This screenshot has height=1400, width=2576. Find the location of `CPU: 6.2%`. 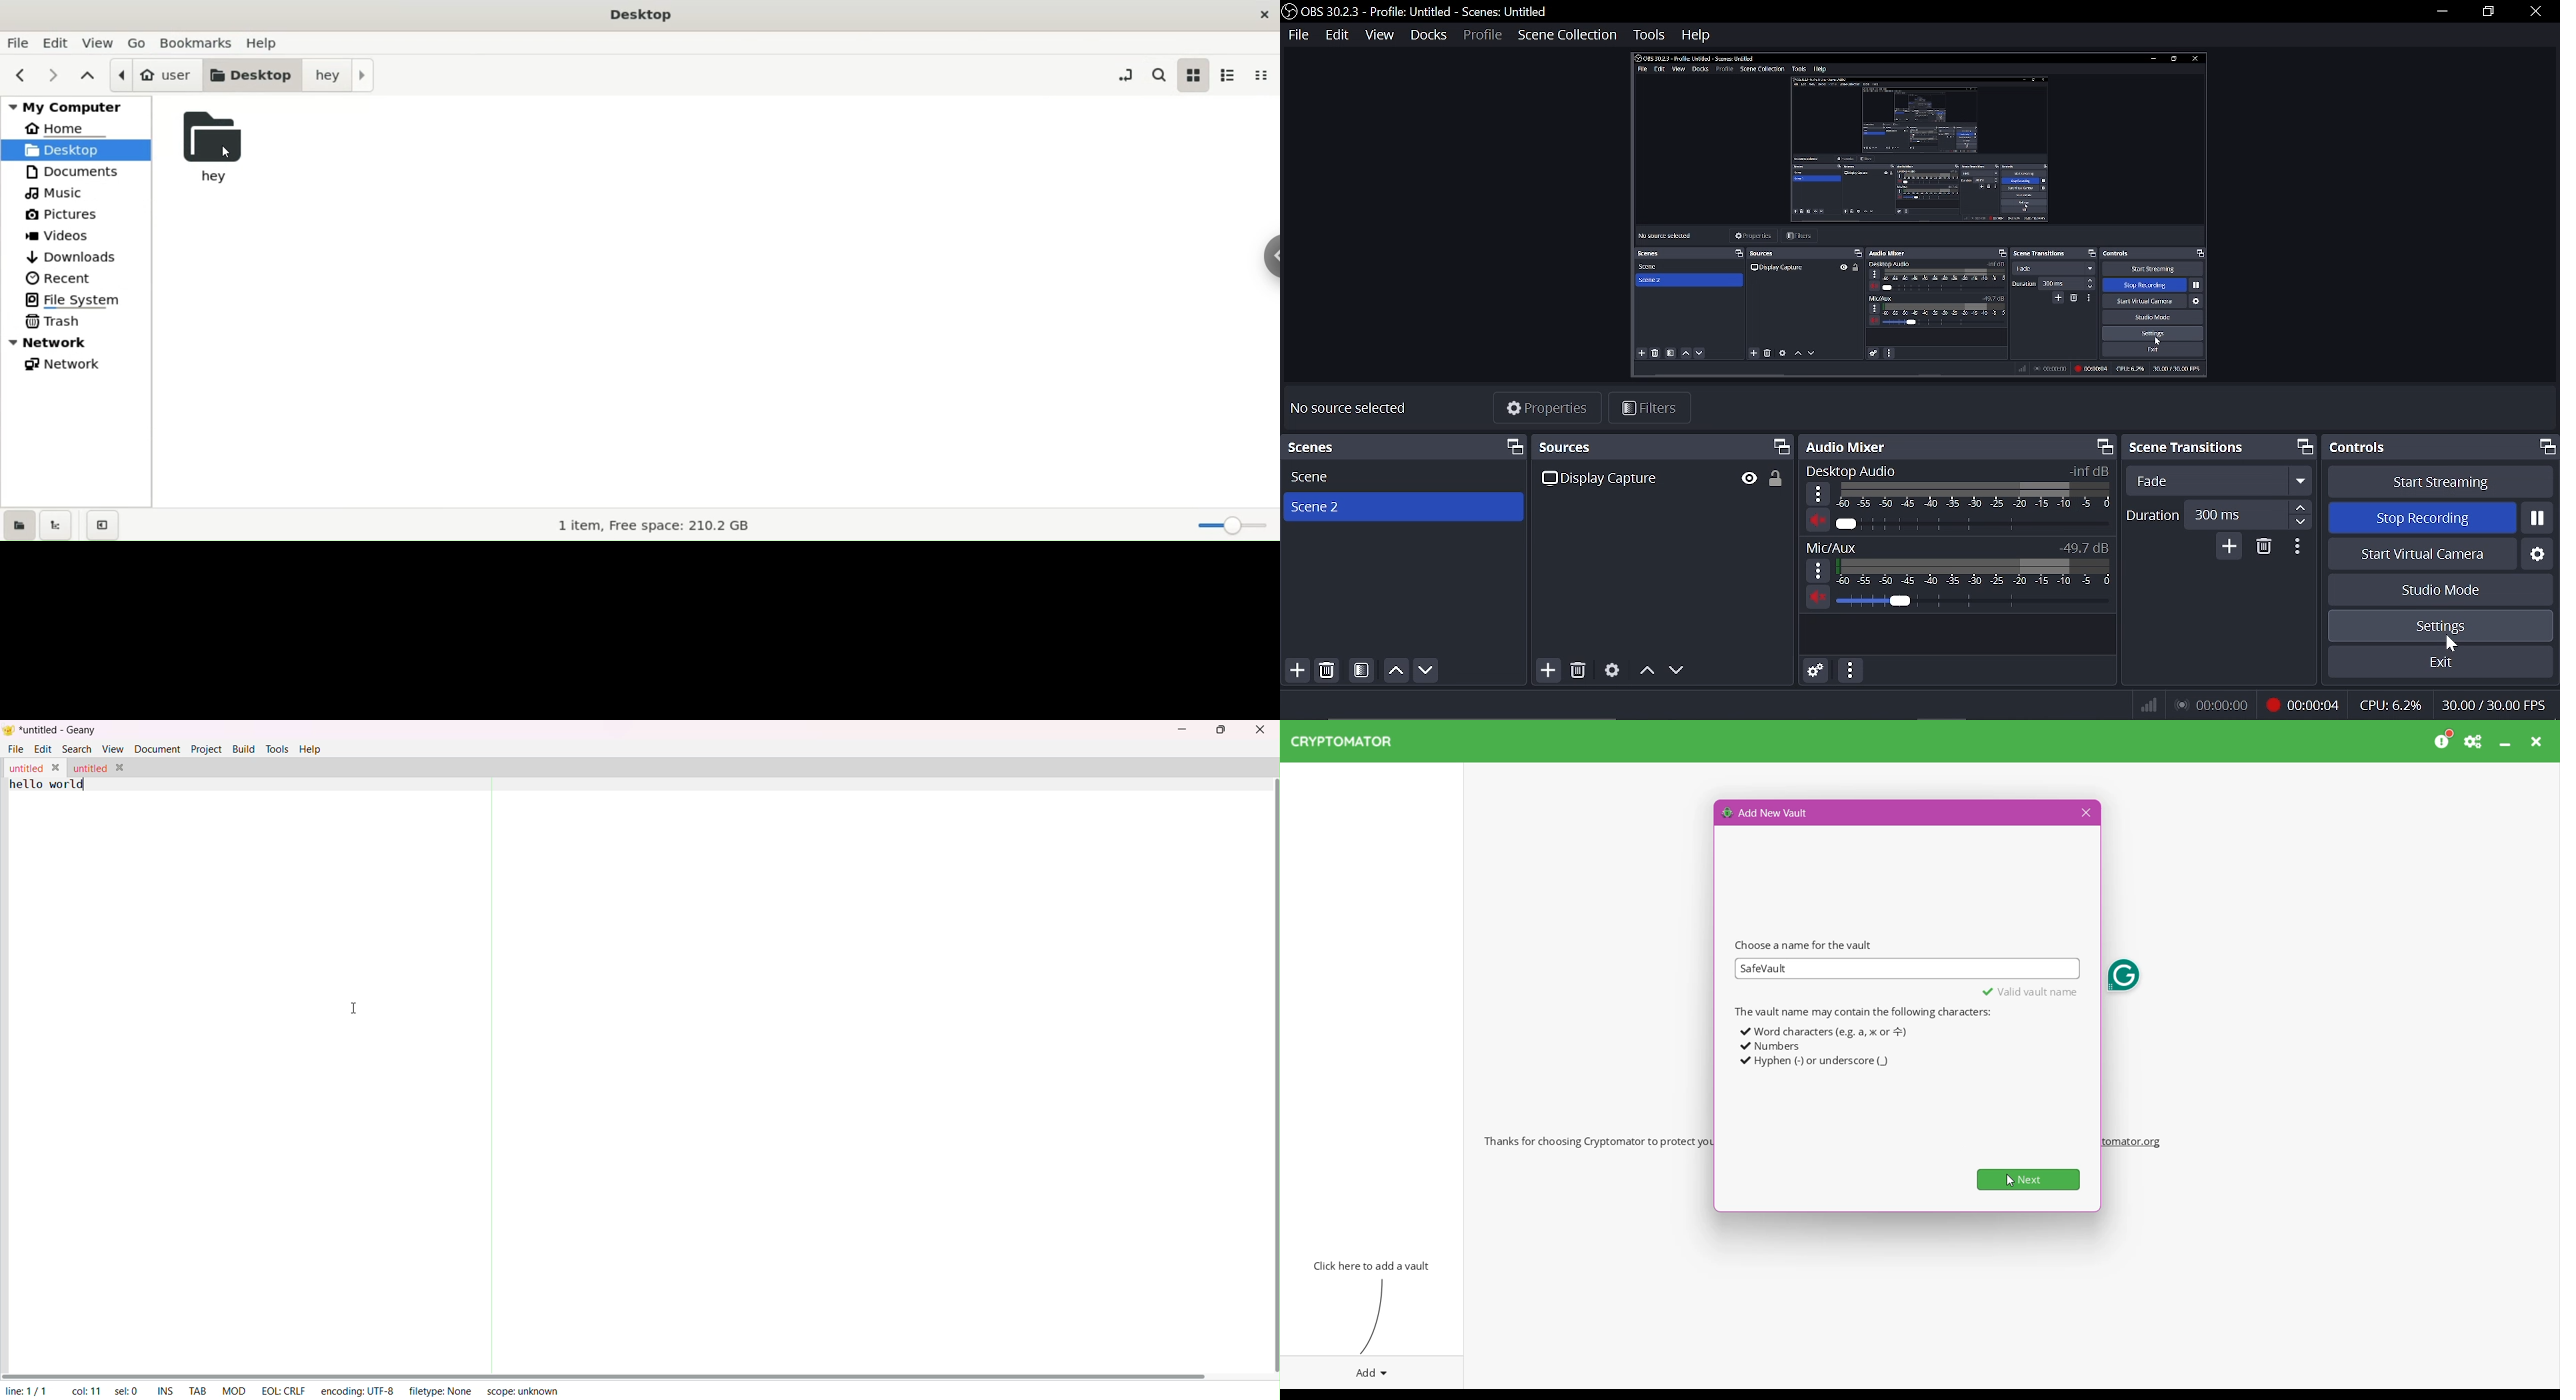

CPU: 6.2% is located at coordinates (2391, 704).